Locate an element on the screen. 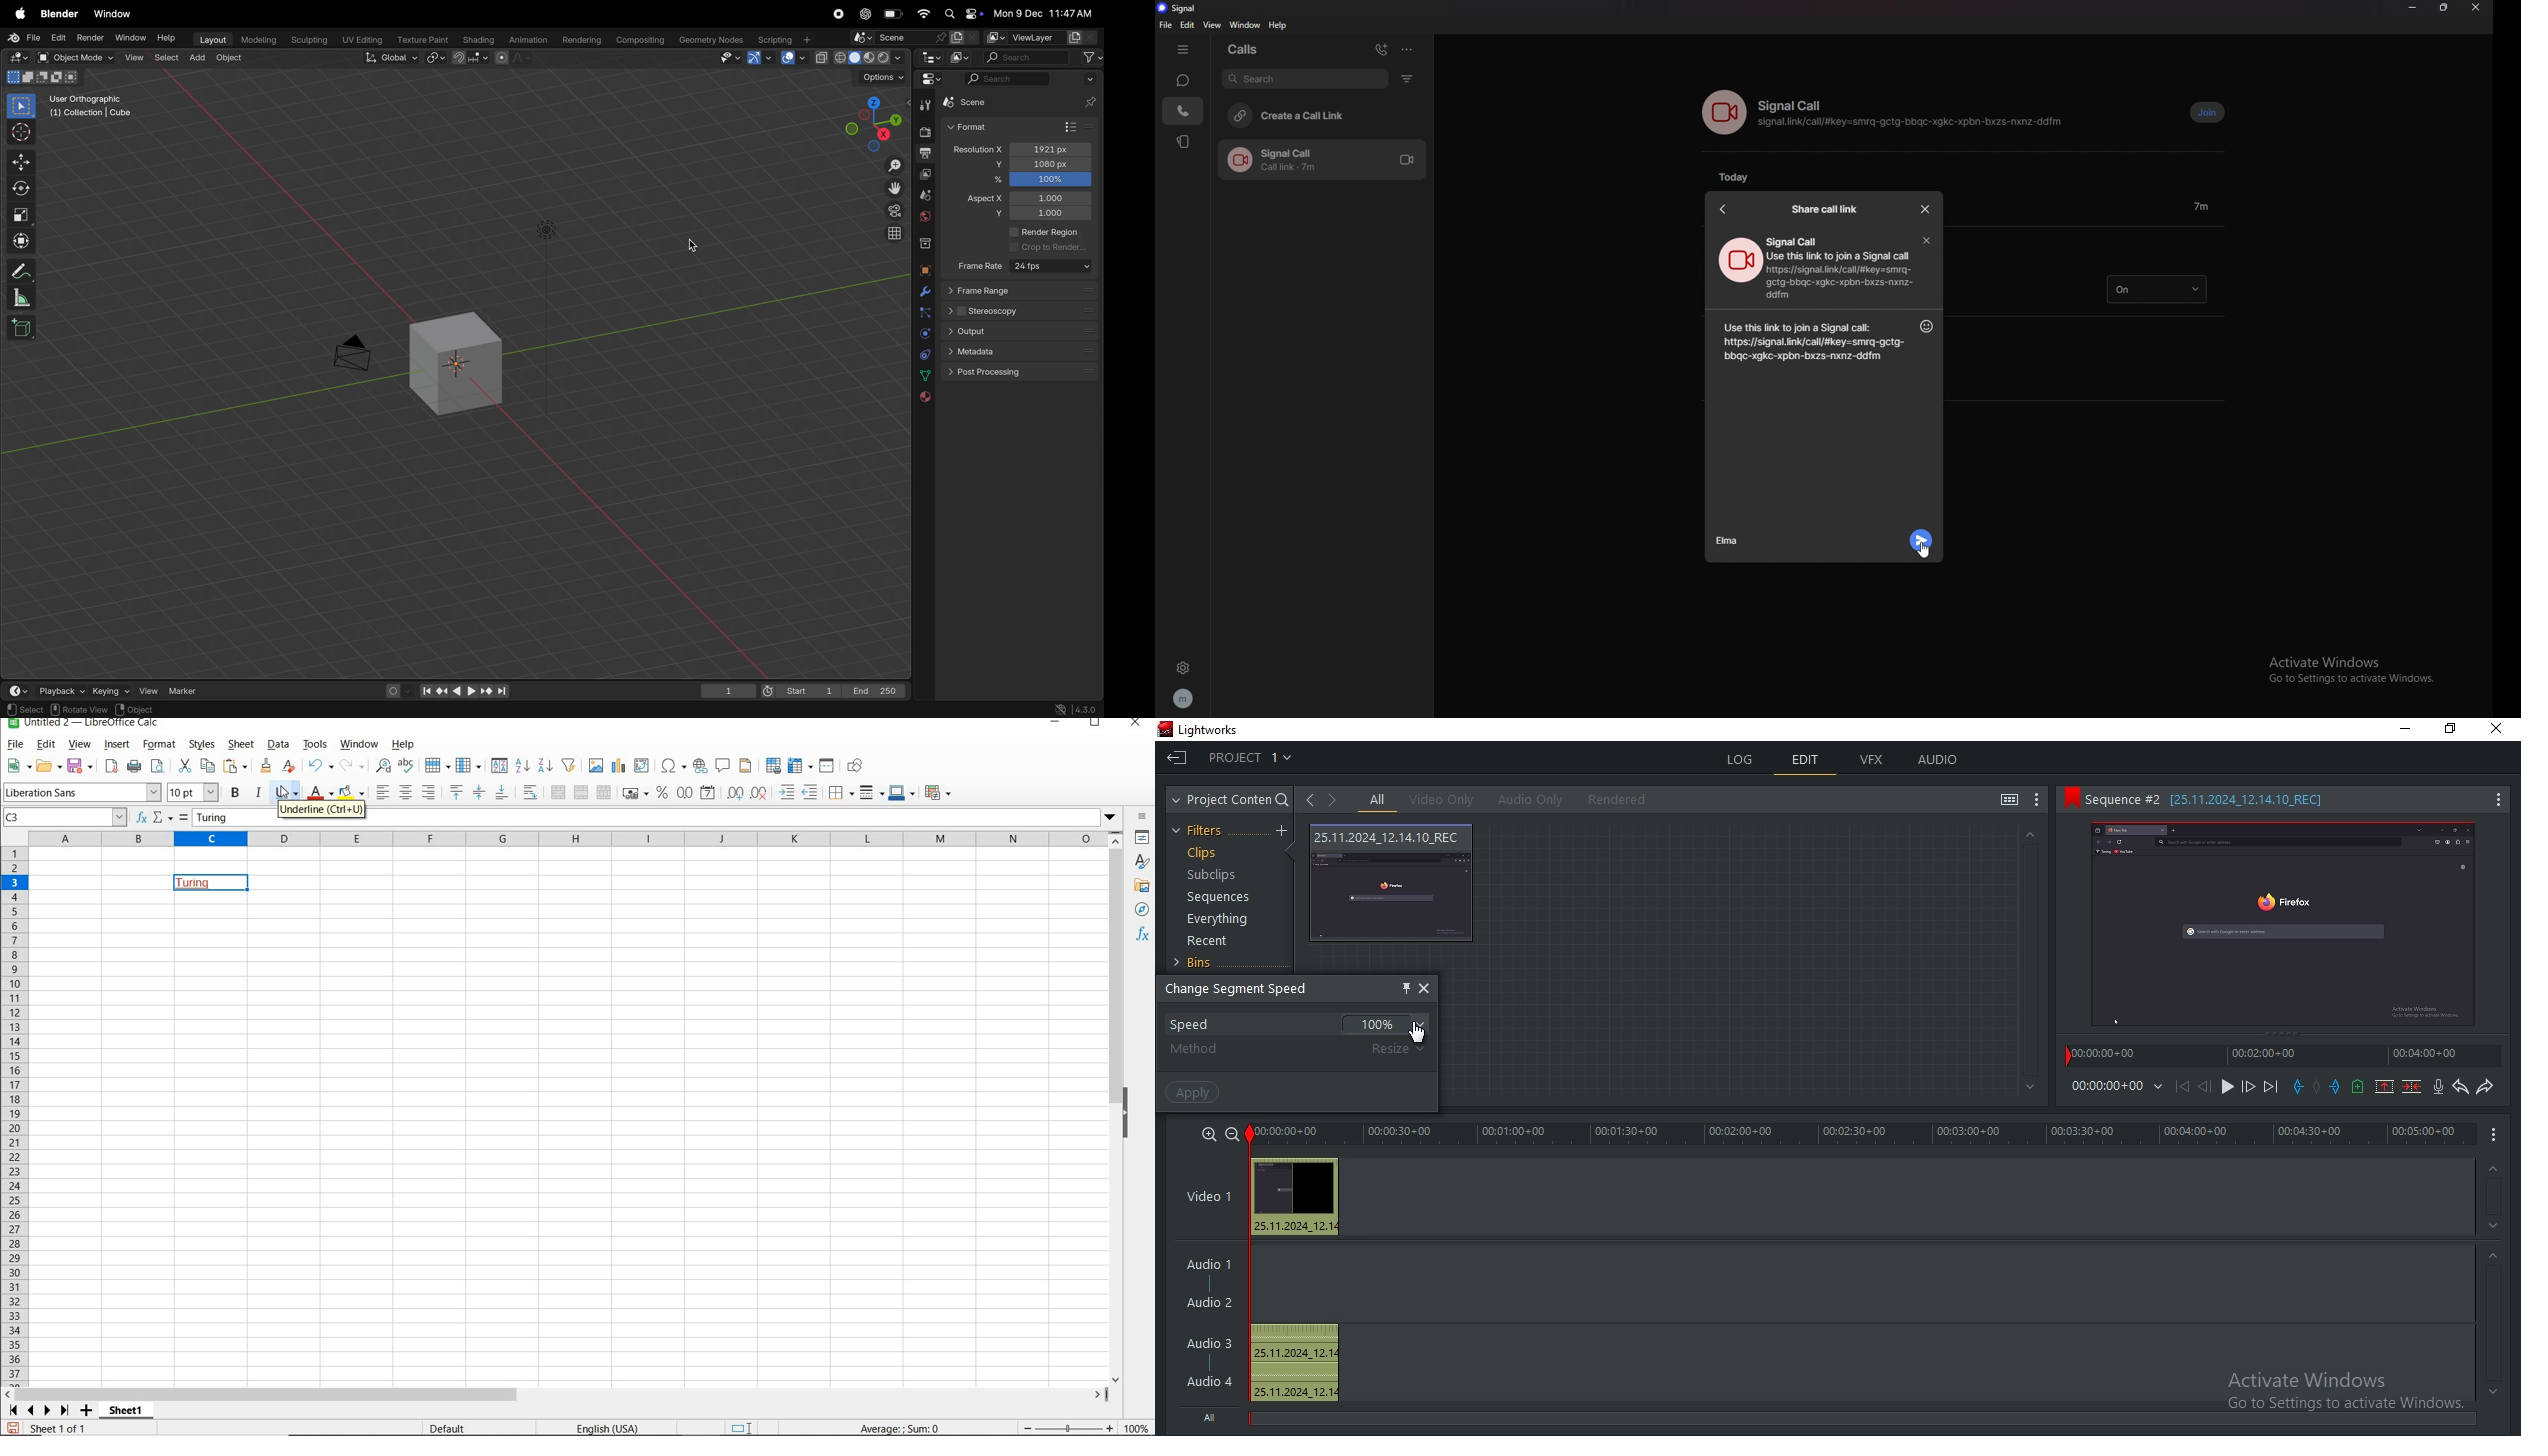 The image size is (2548, 1456). SAVE is located at coordinates (13, 1428).